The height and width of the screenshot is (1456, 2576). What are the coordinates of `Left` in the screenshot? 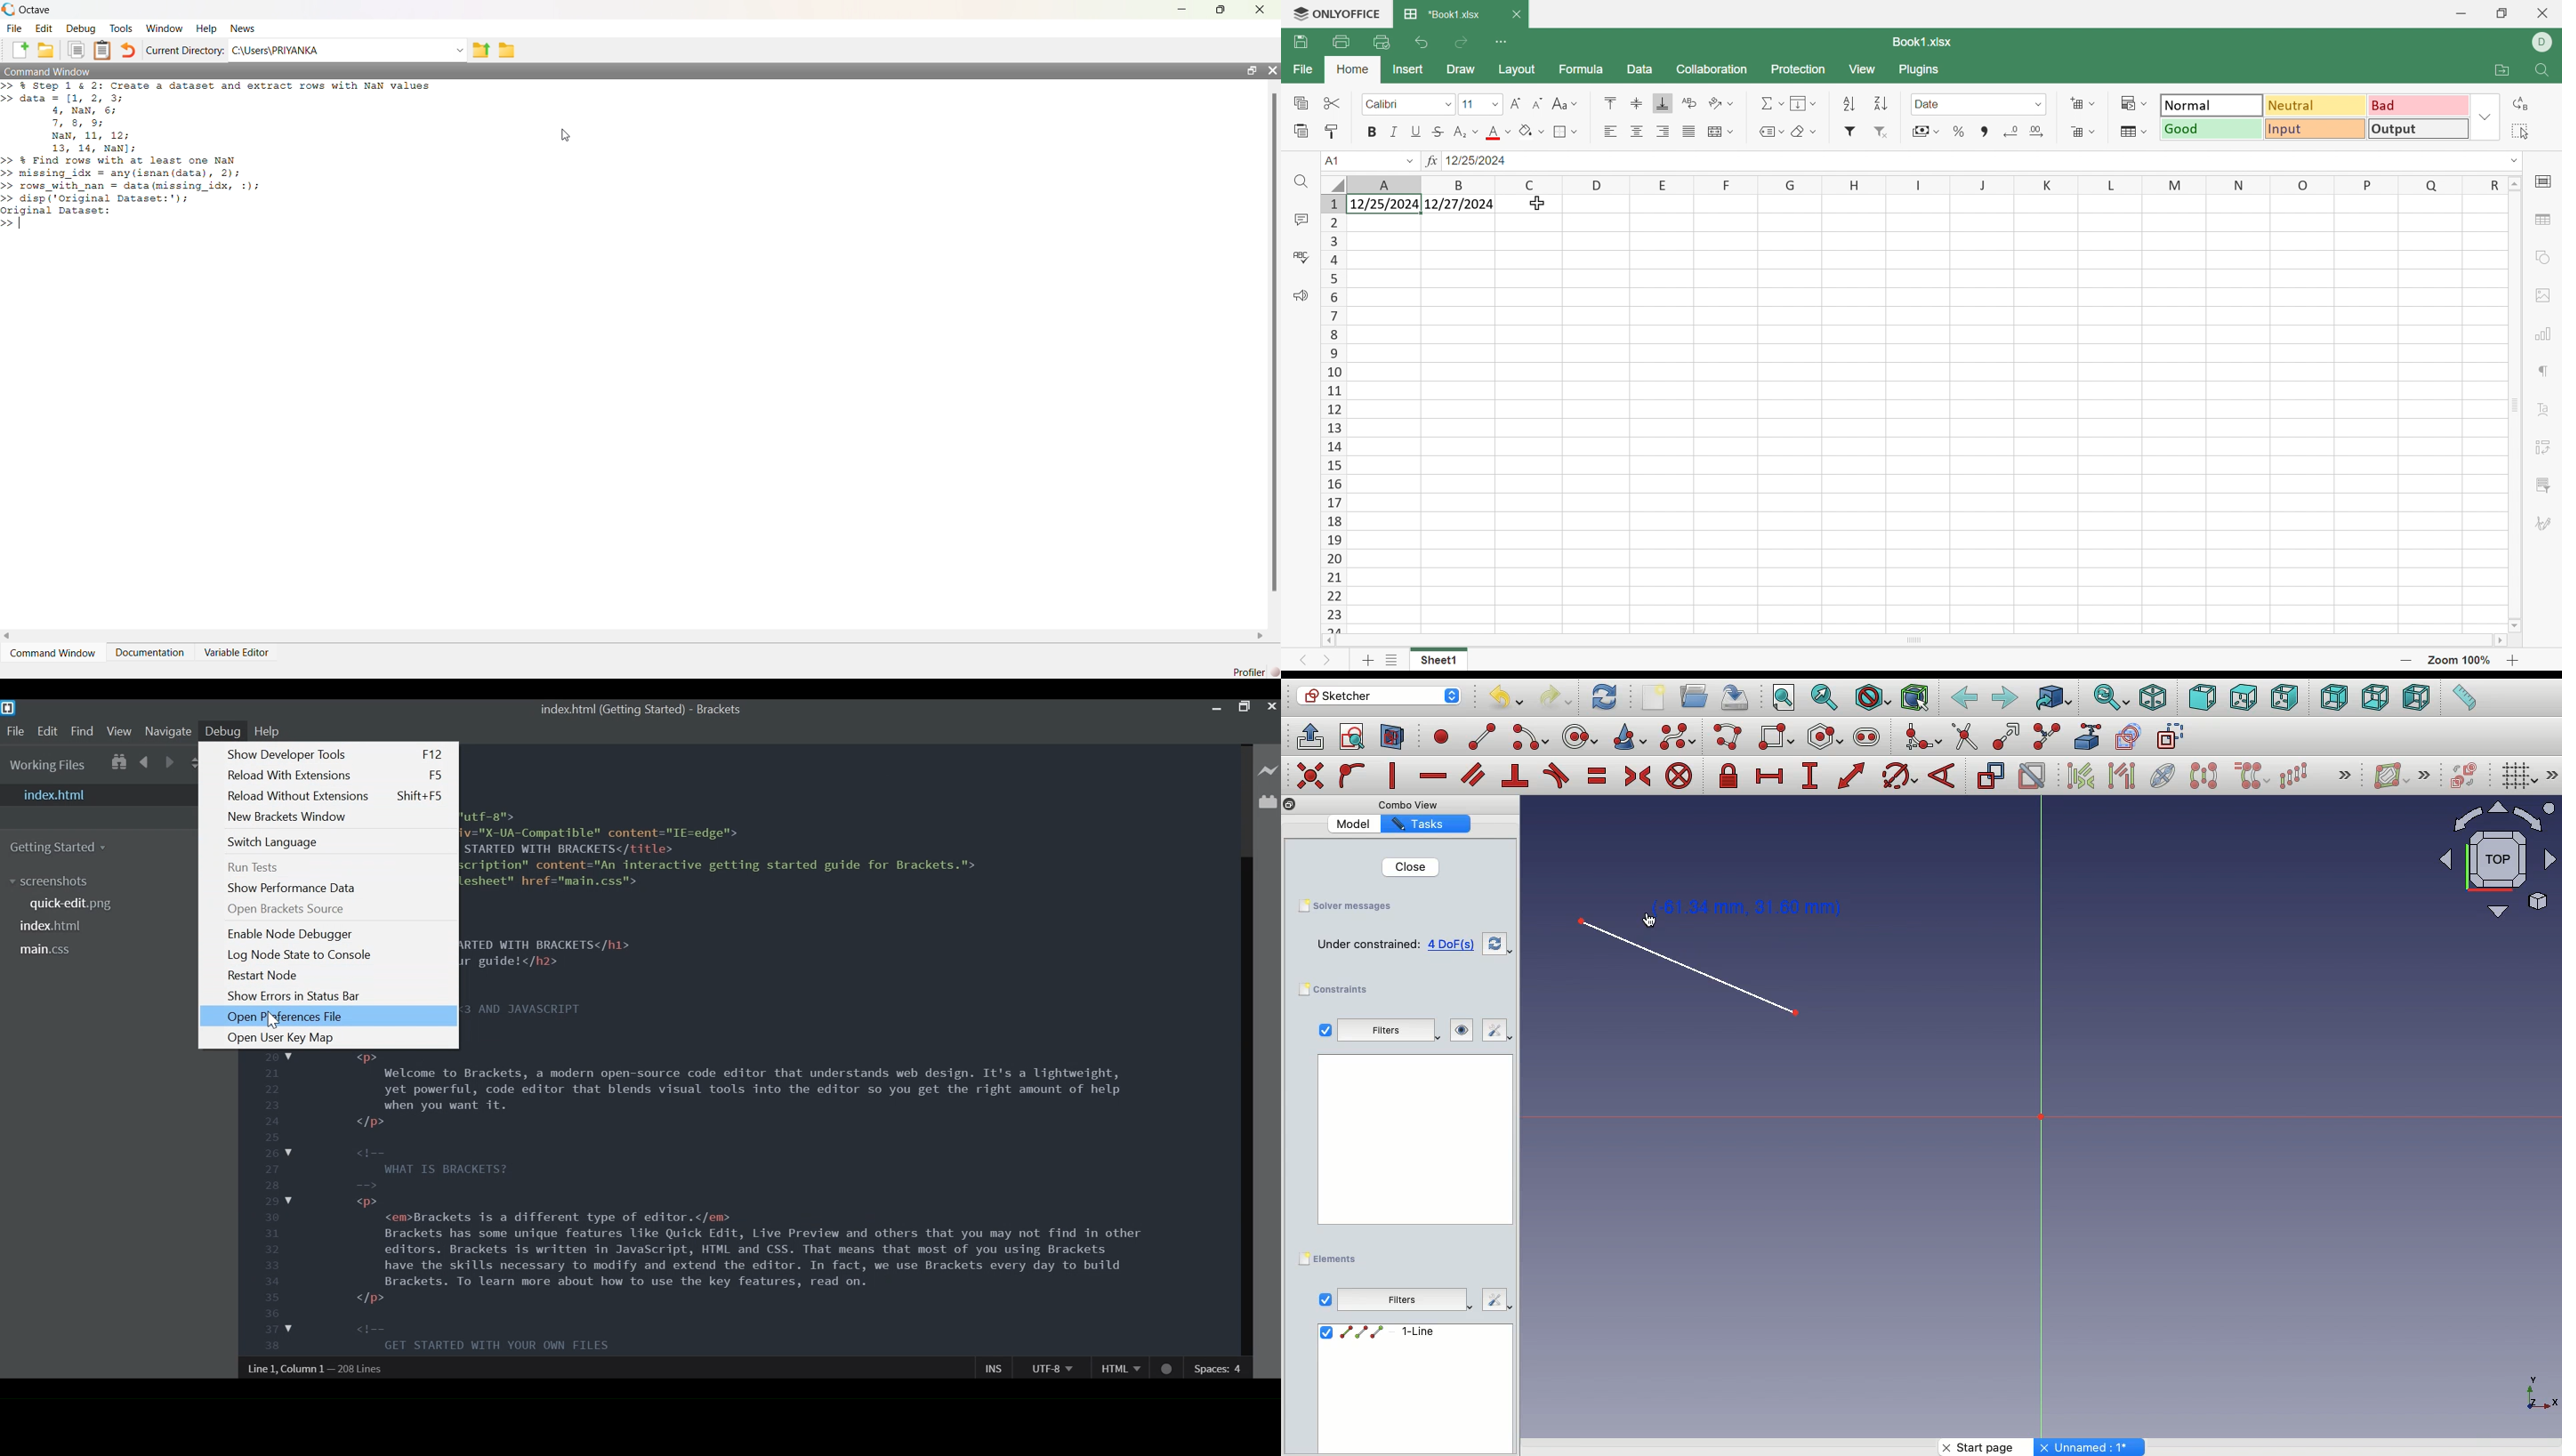 It's located at (2417, 699).